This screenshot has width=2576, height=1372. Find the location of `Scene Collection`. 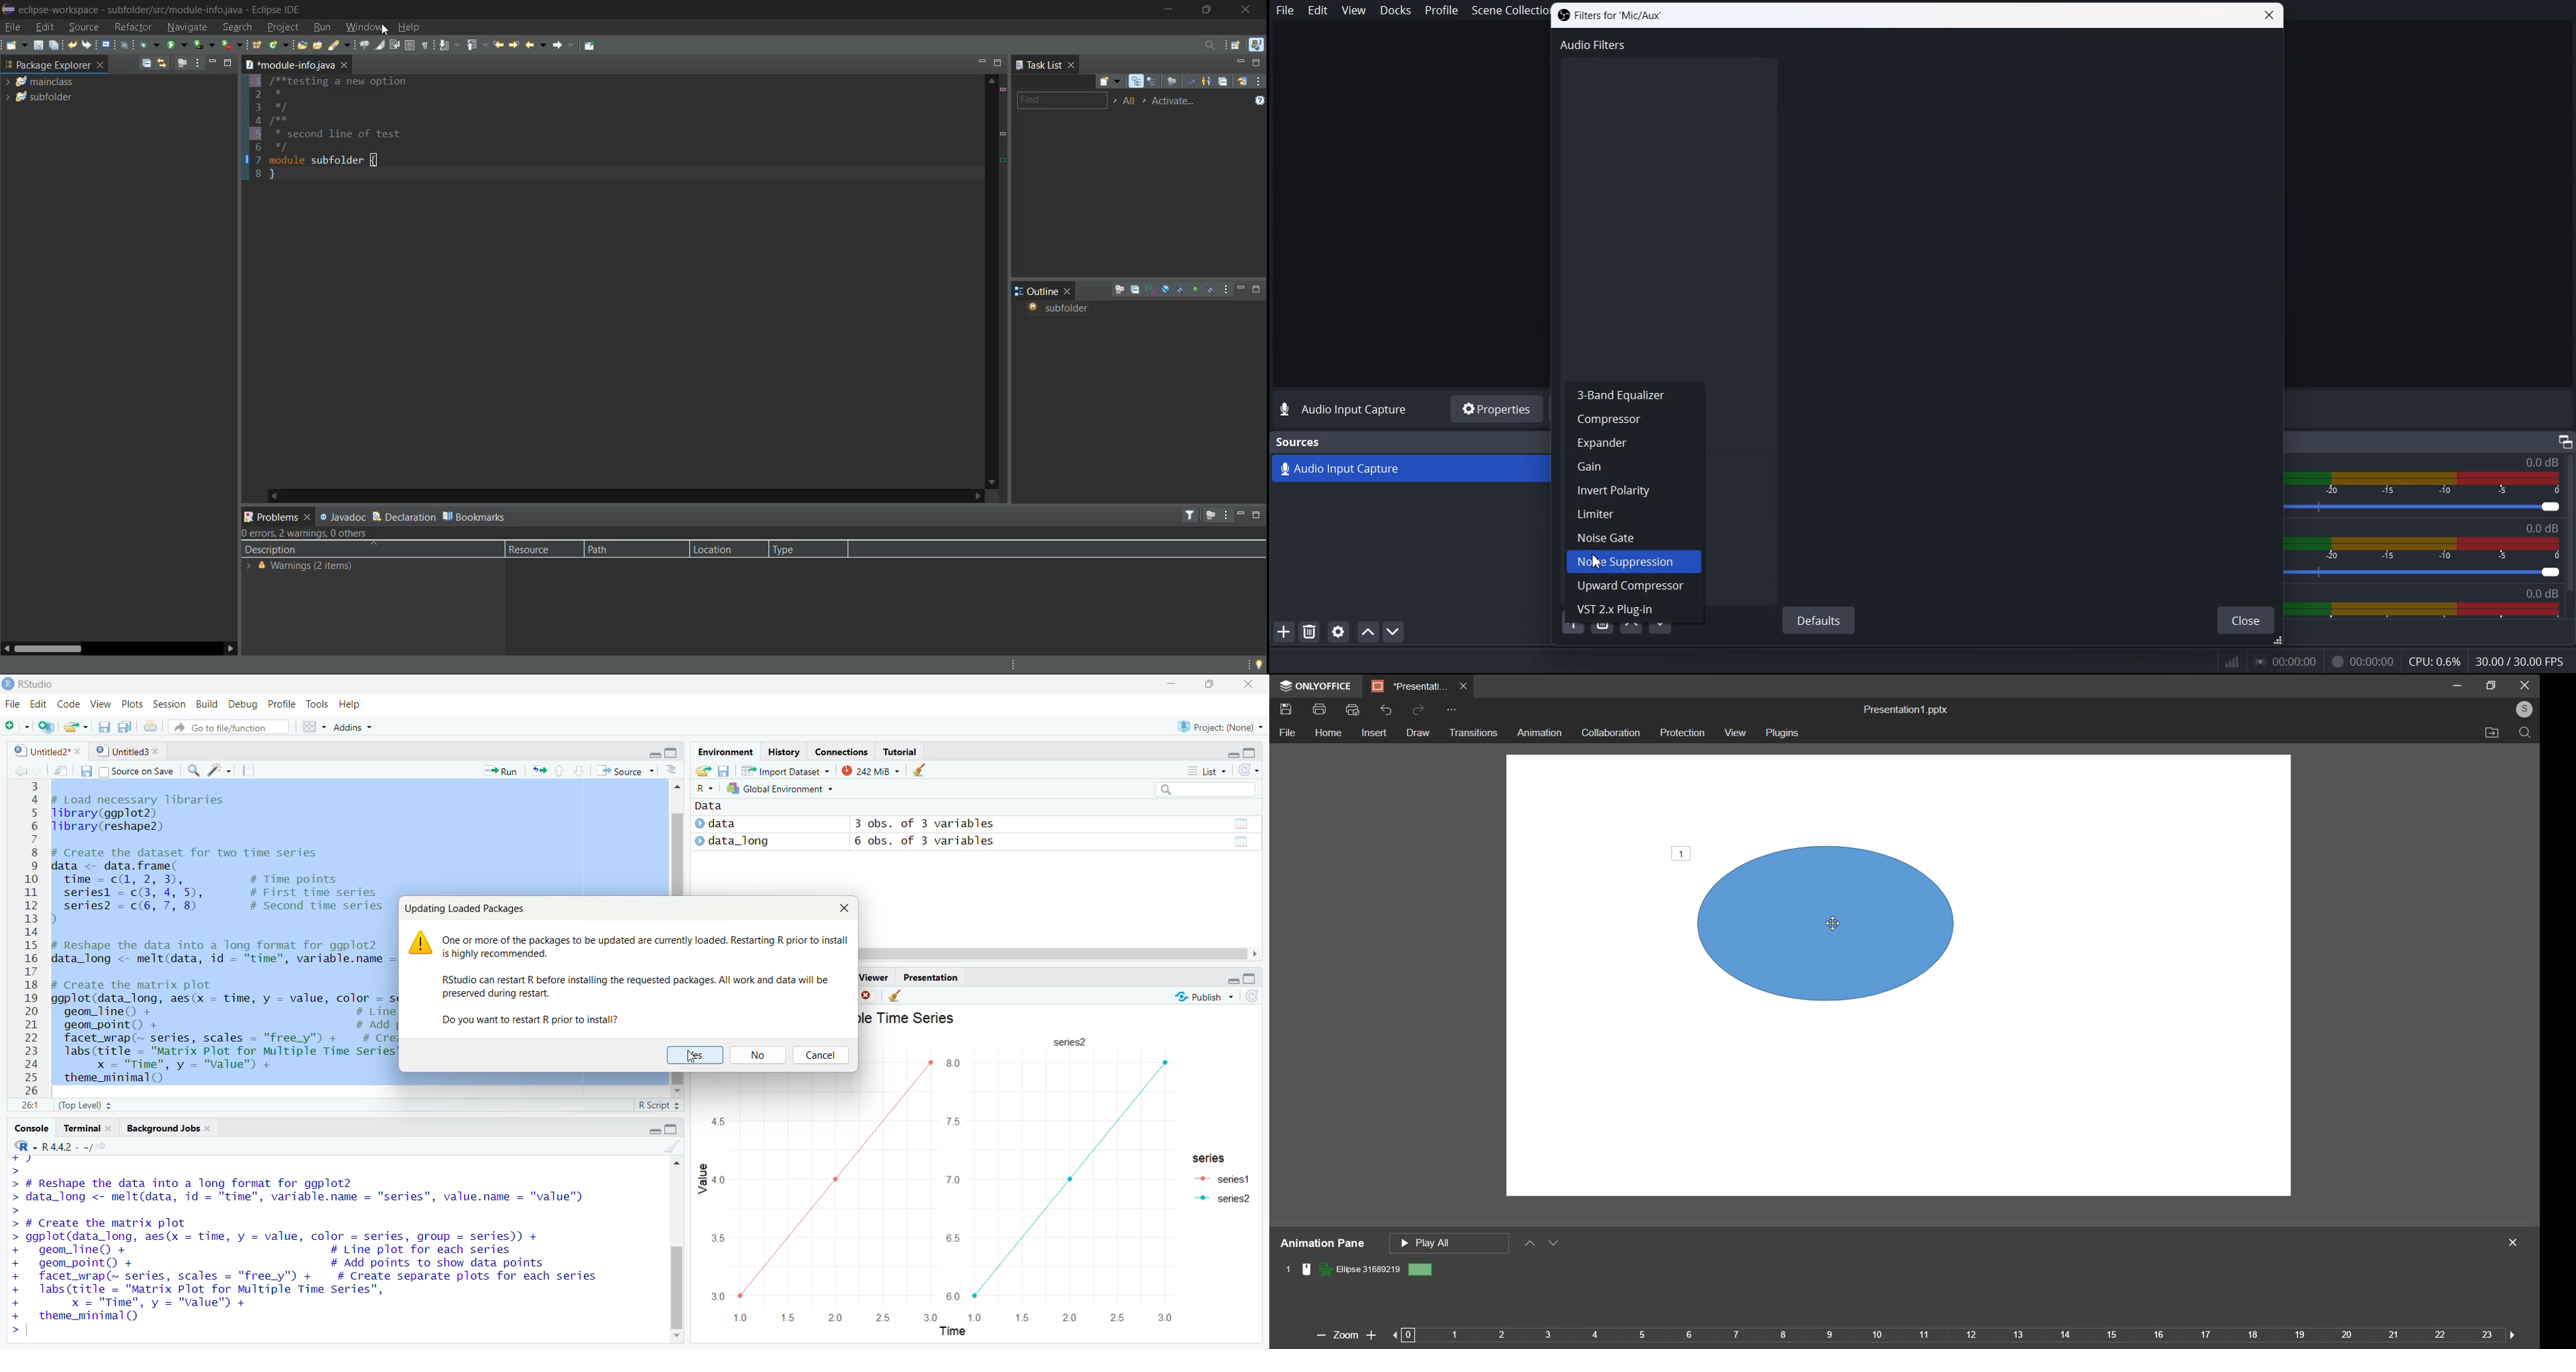

Scene Collection is located at coordinates (1503, 12).